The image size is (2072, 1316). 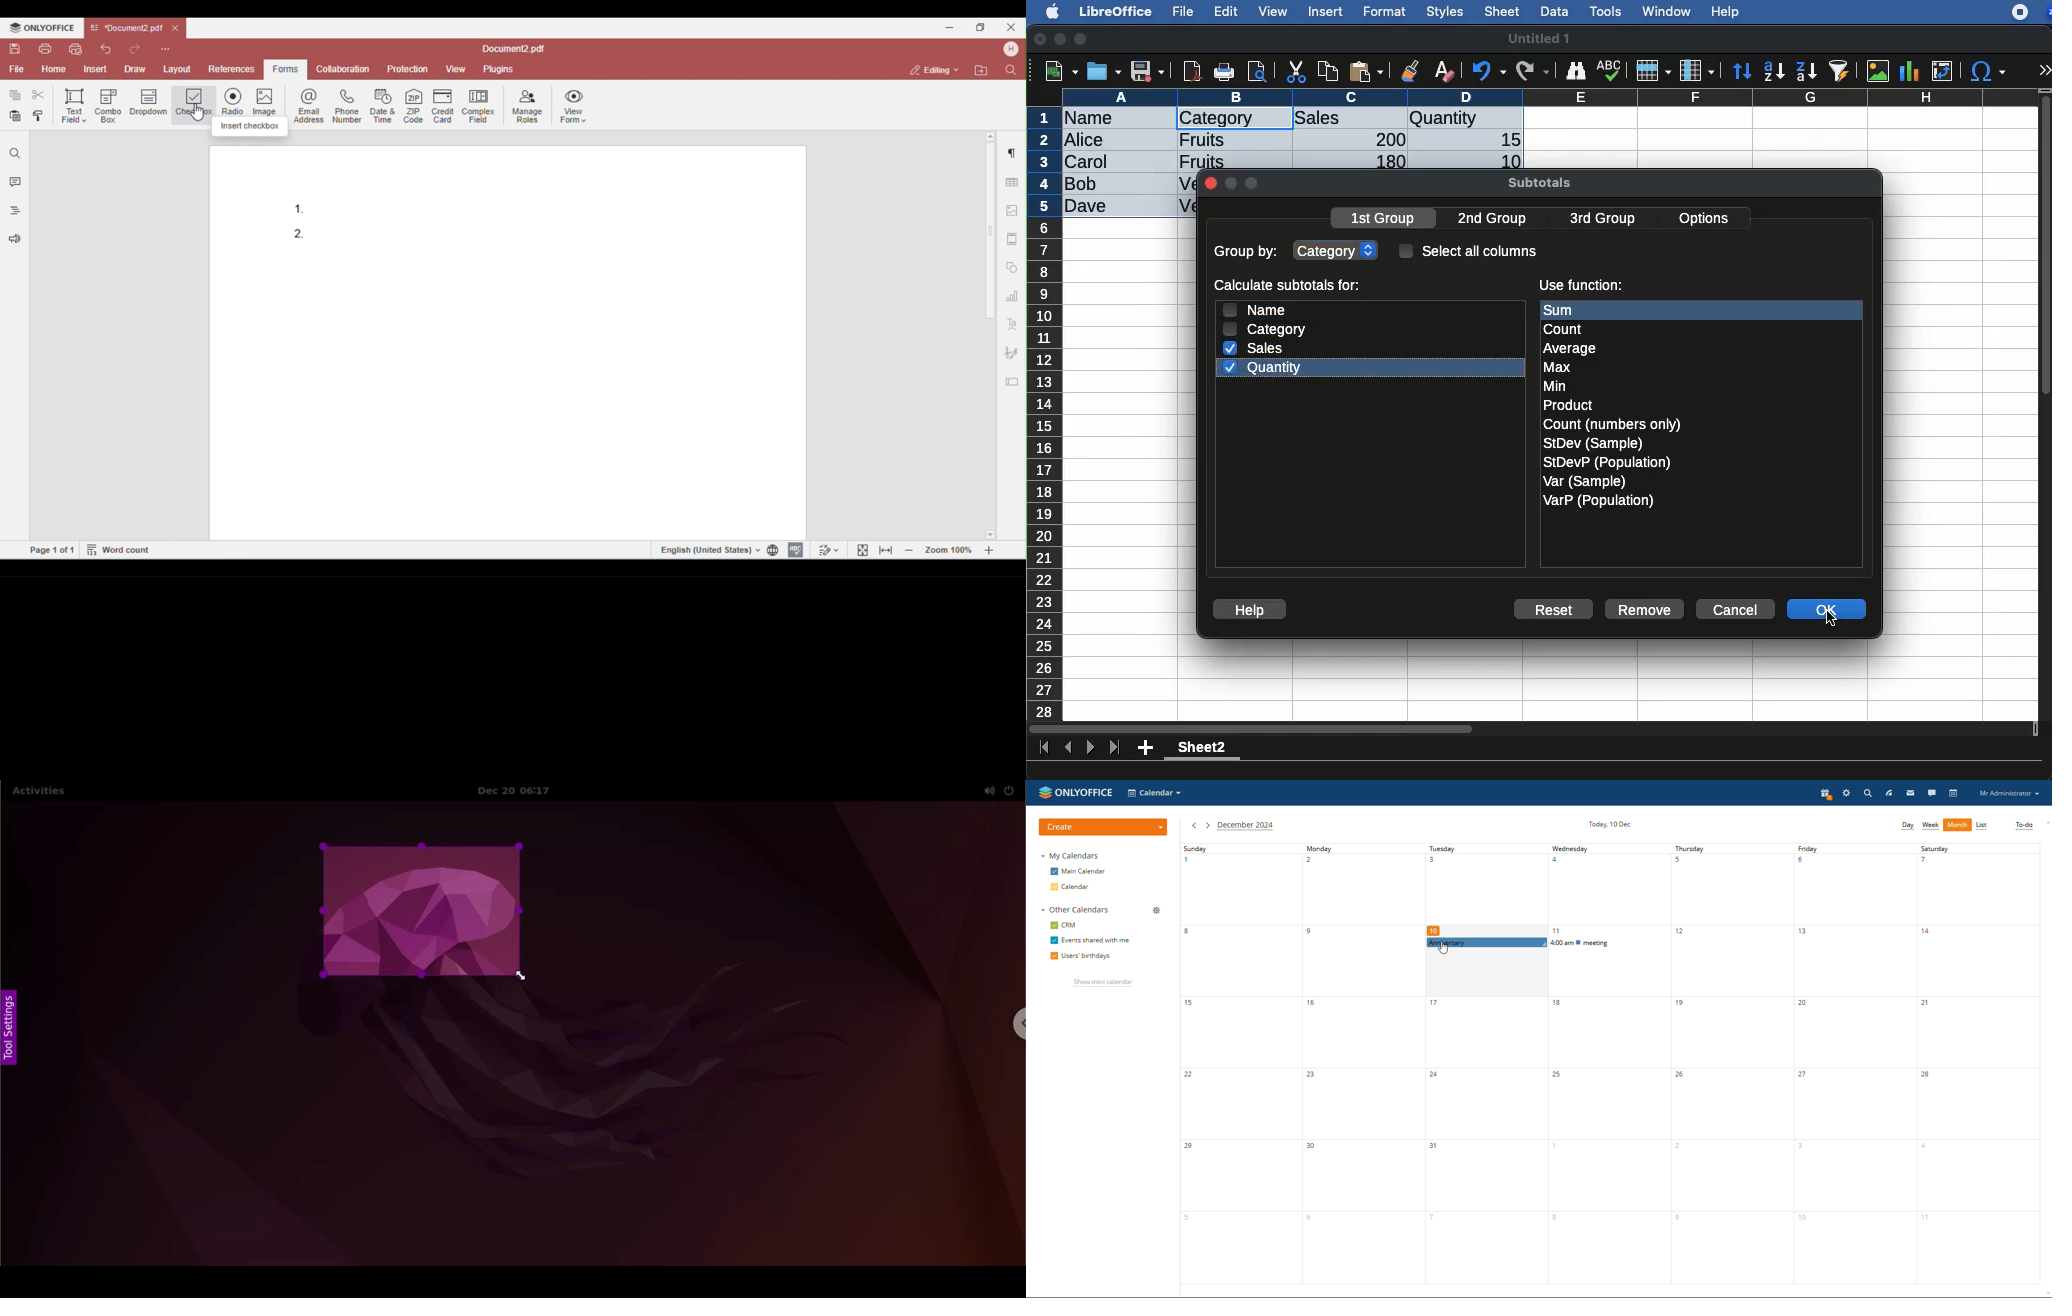 What do you see at coordinates (1094, 119) in the screenshot?
I see `name` at bounding box center [1094, 119].